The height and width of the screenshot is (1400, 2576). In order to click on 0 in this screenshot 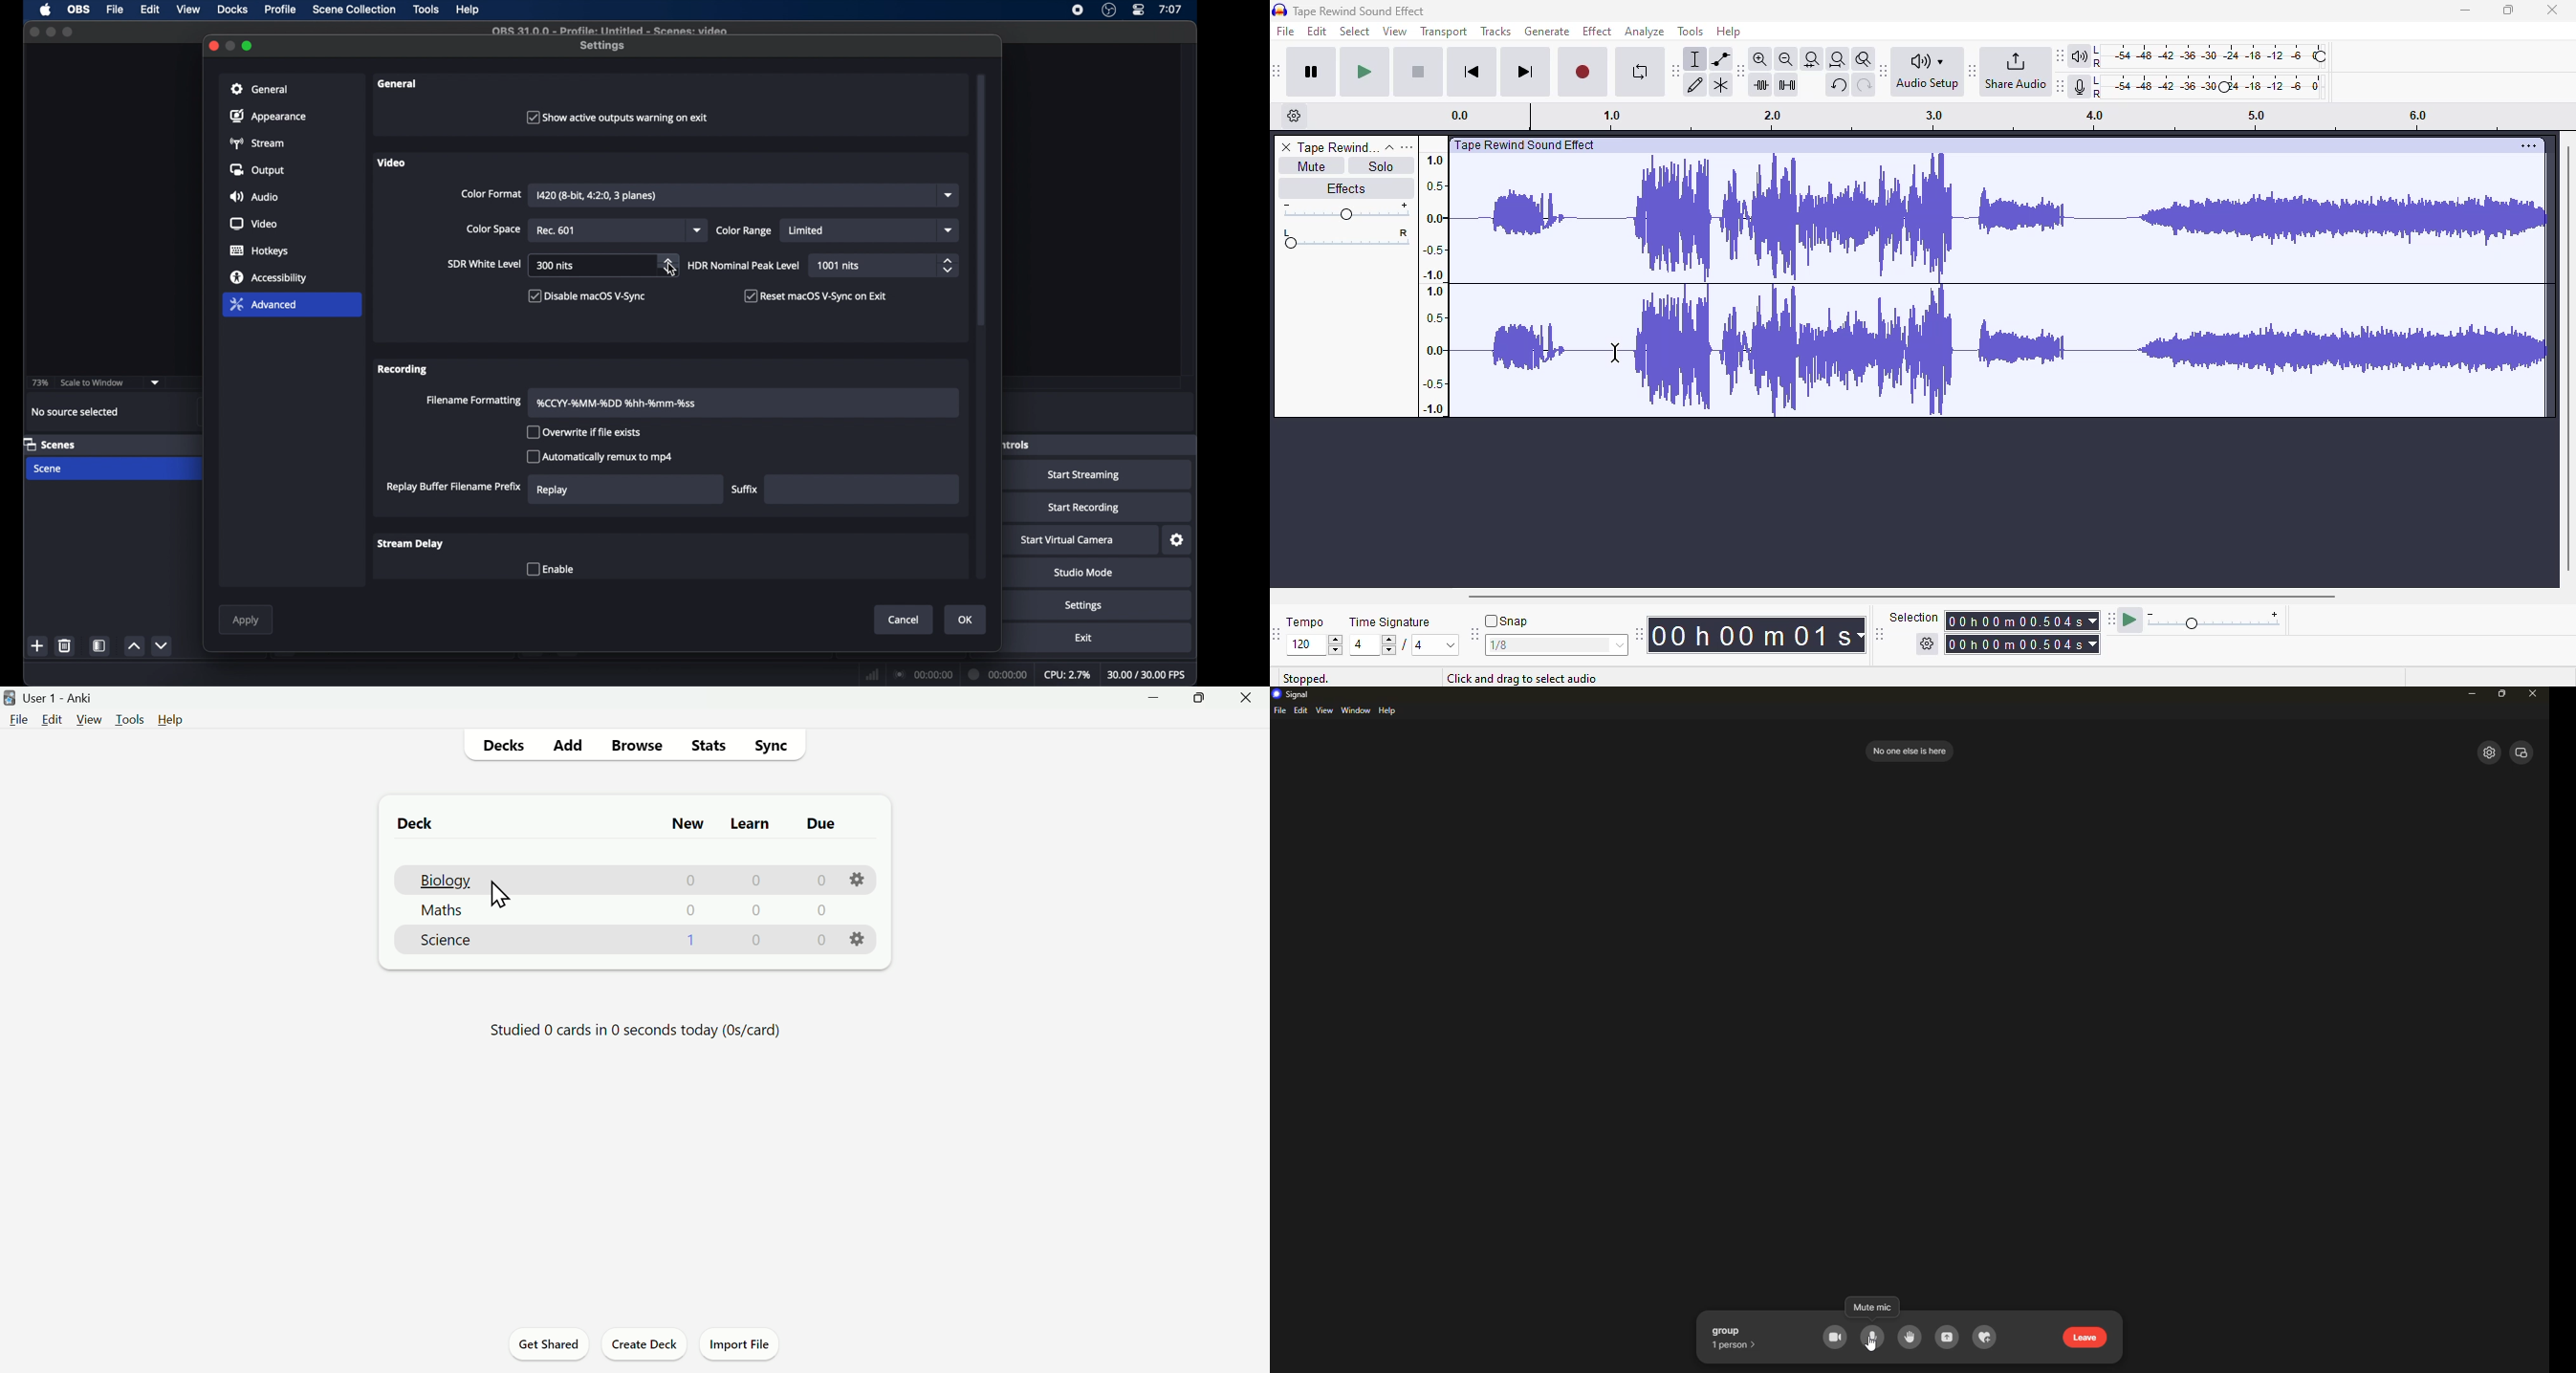, I will do `click(820, 880)`.